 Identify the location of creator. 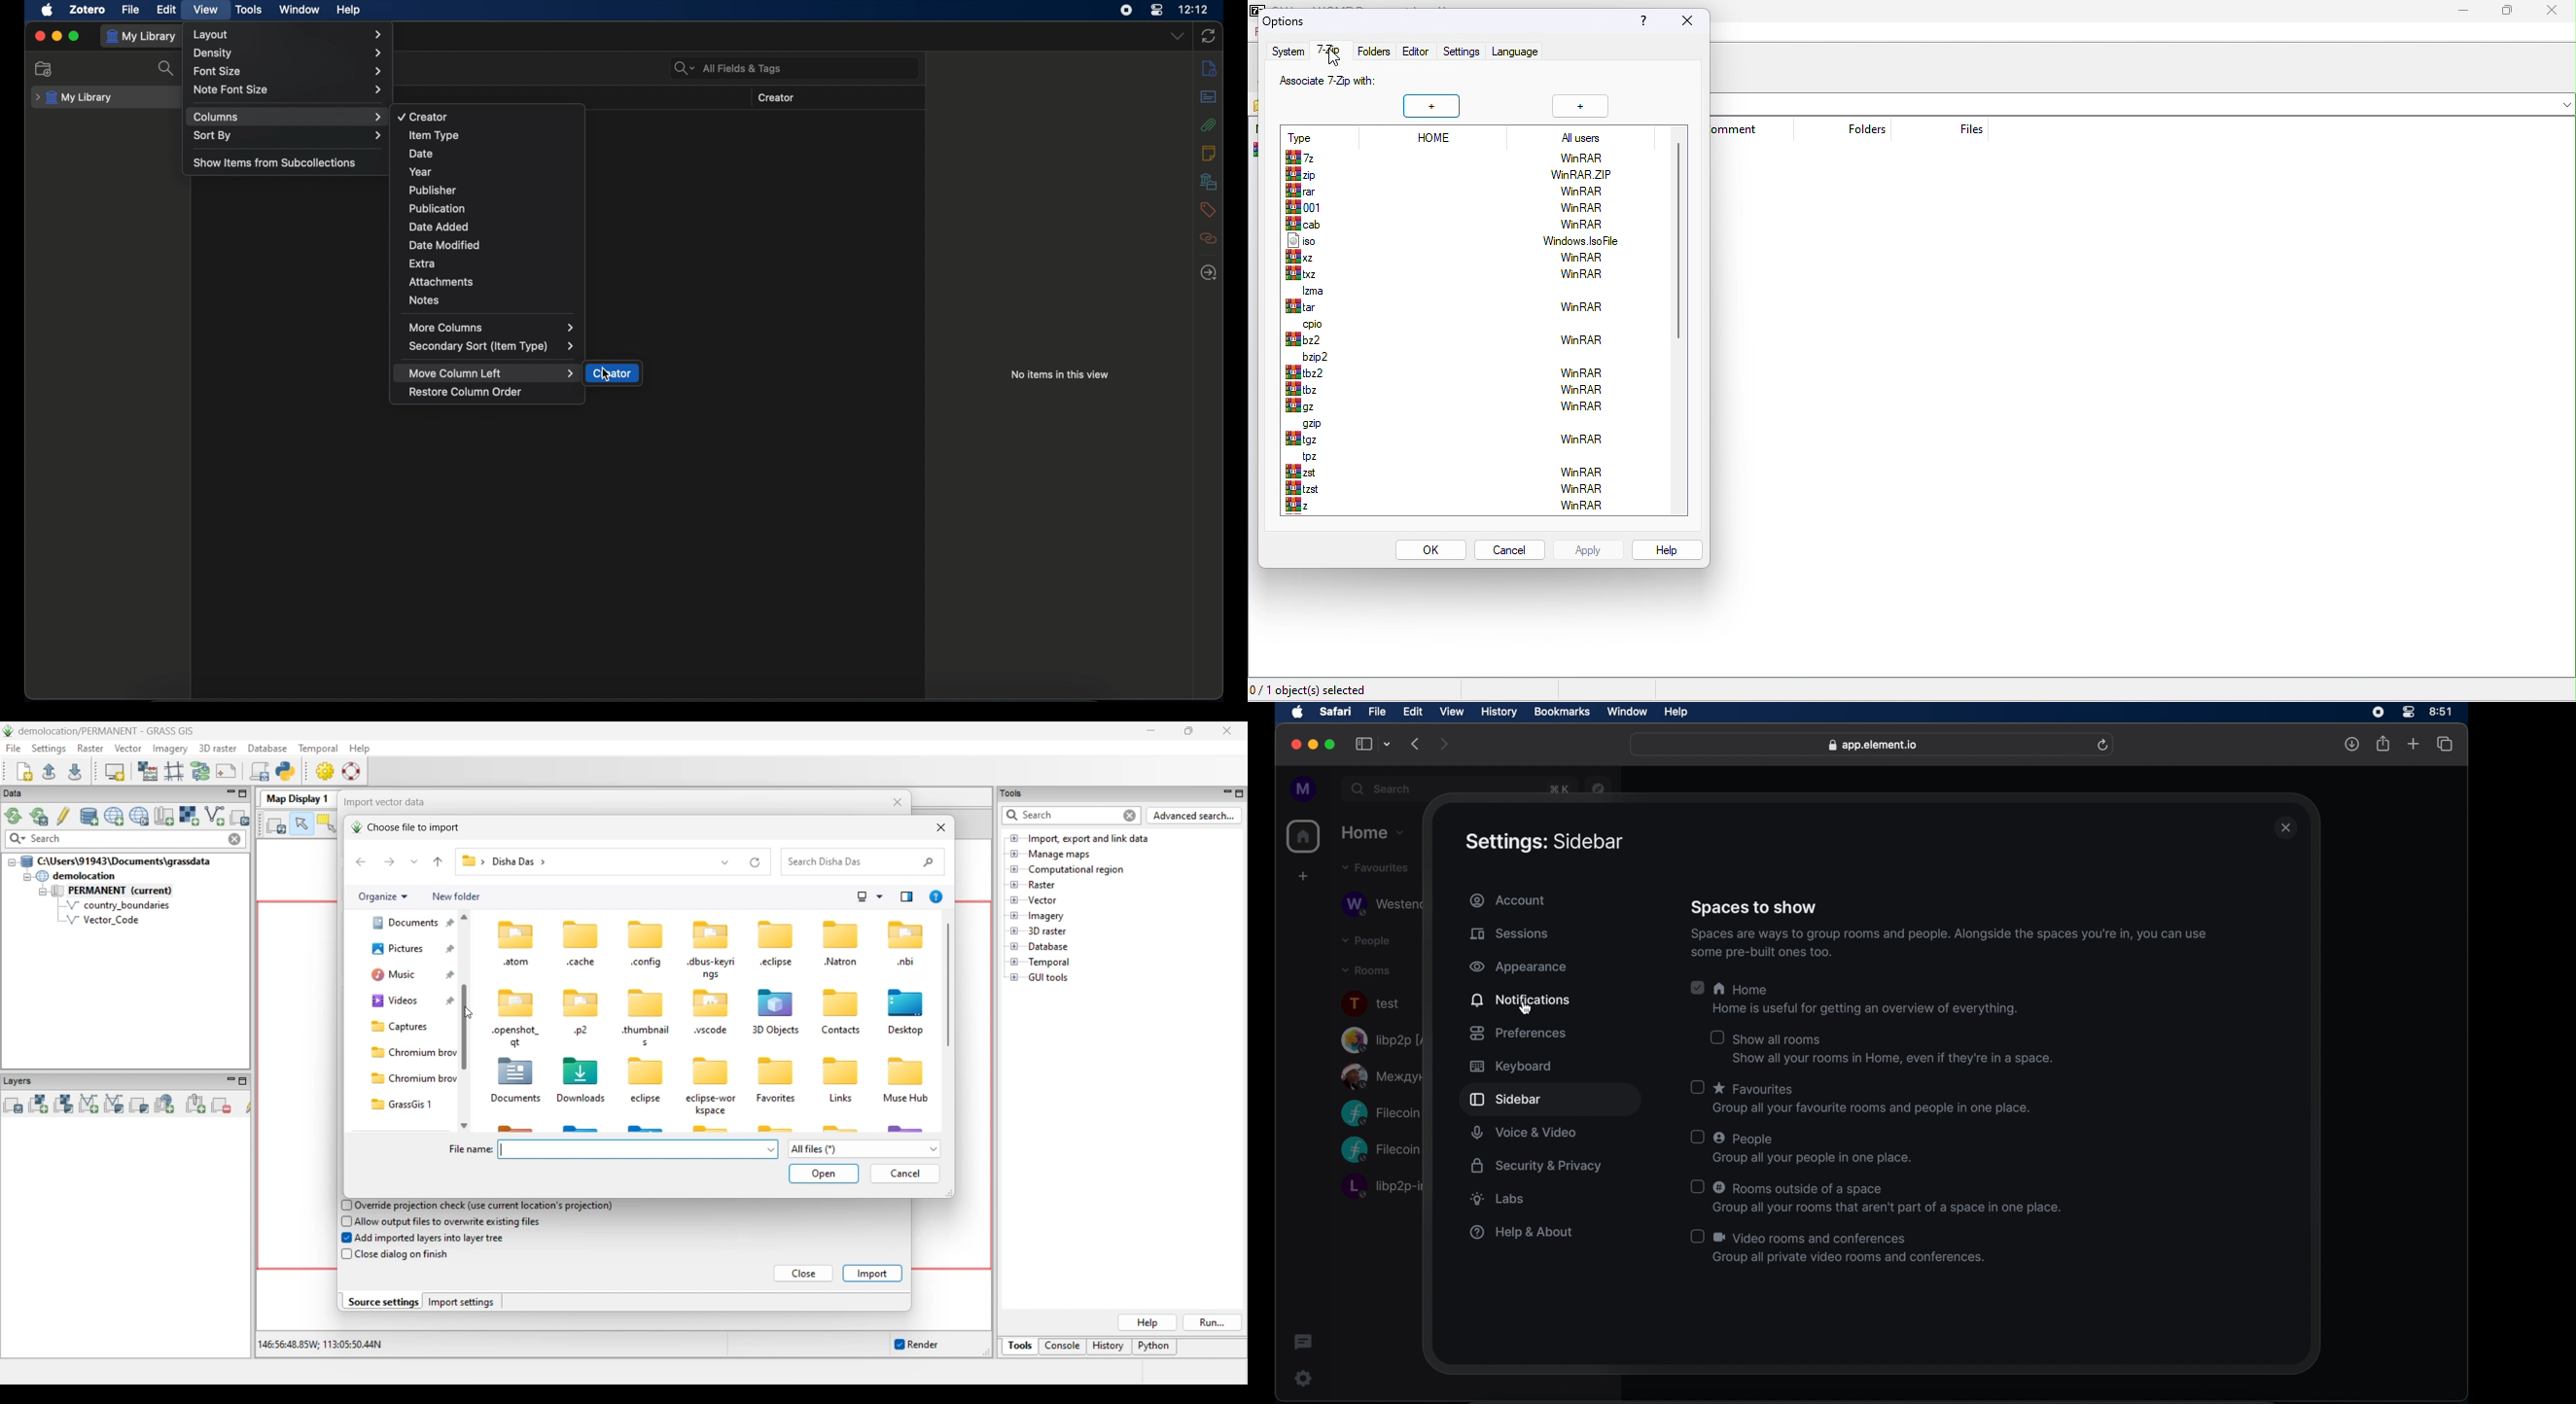
(422, 117).